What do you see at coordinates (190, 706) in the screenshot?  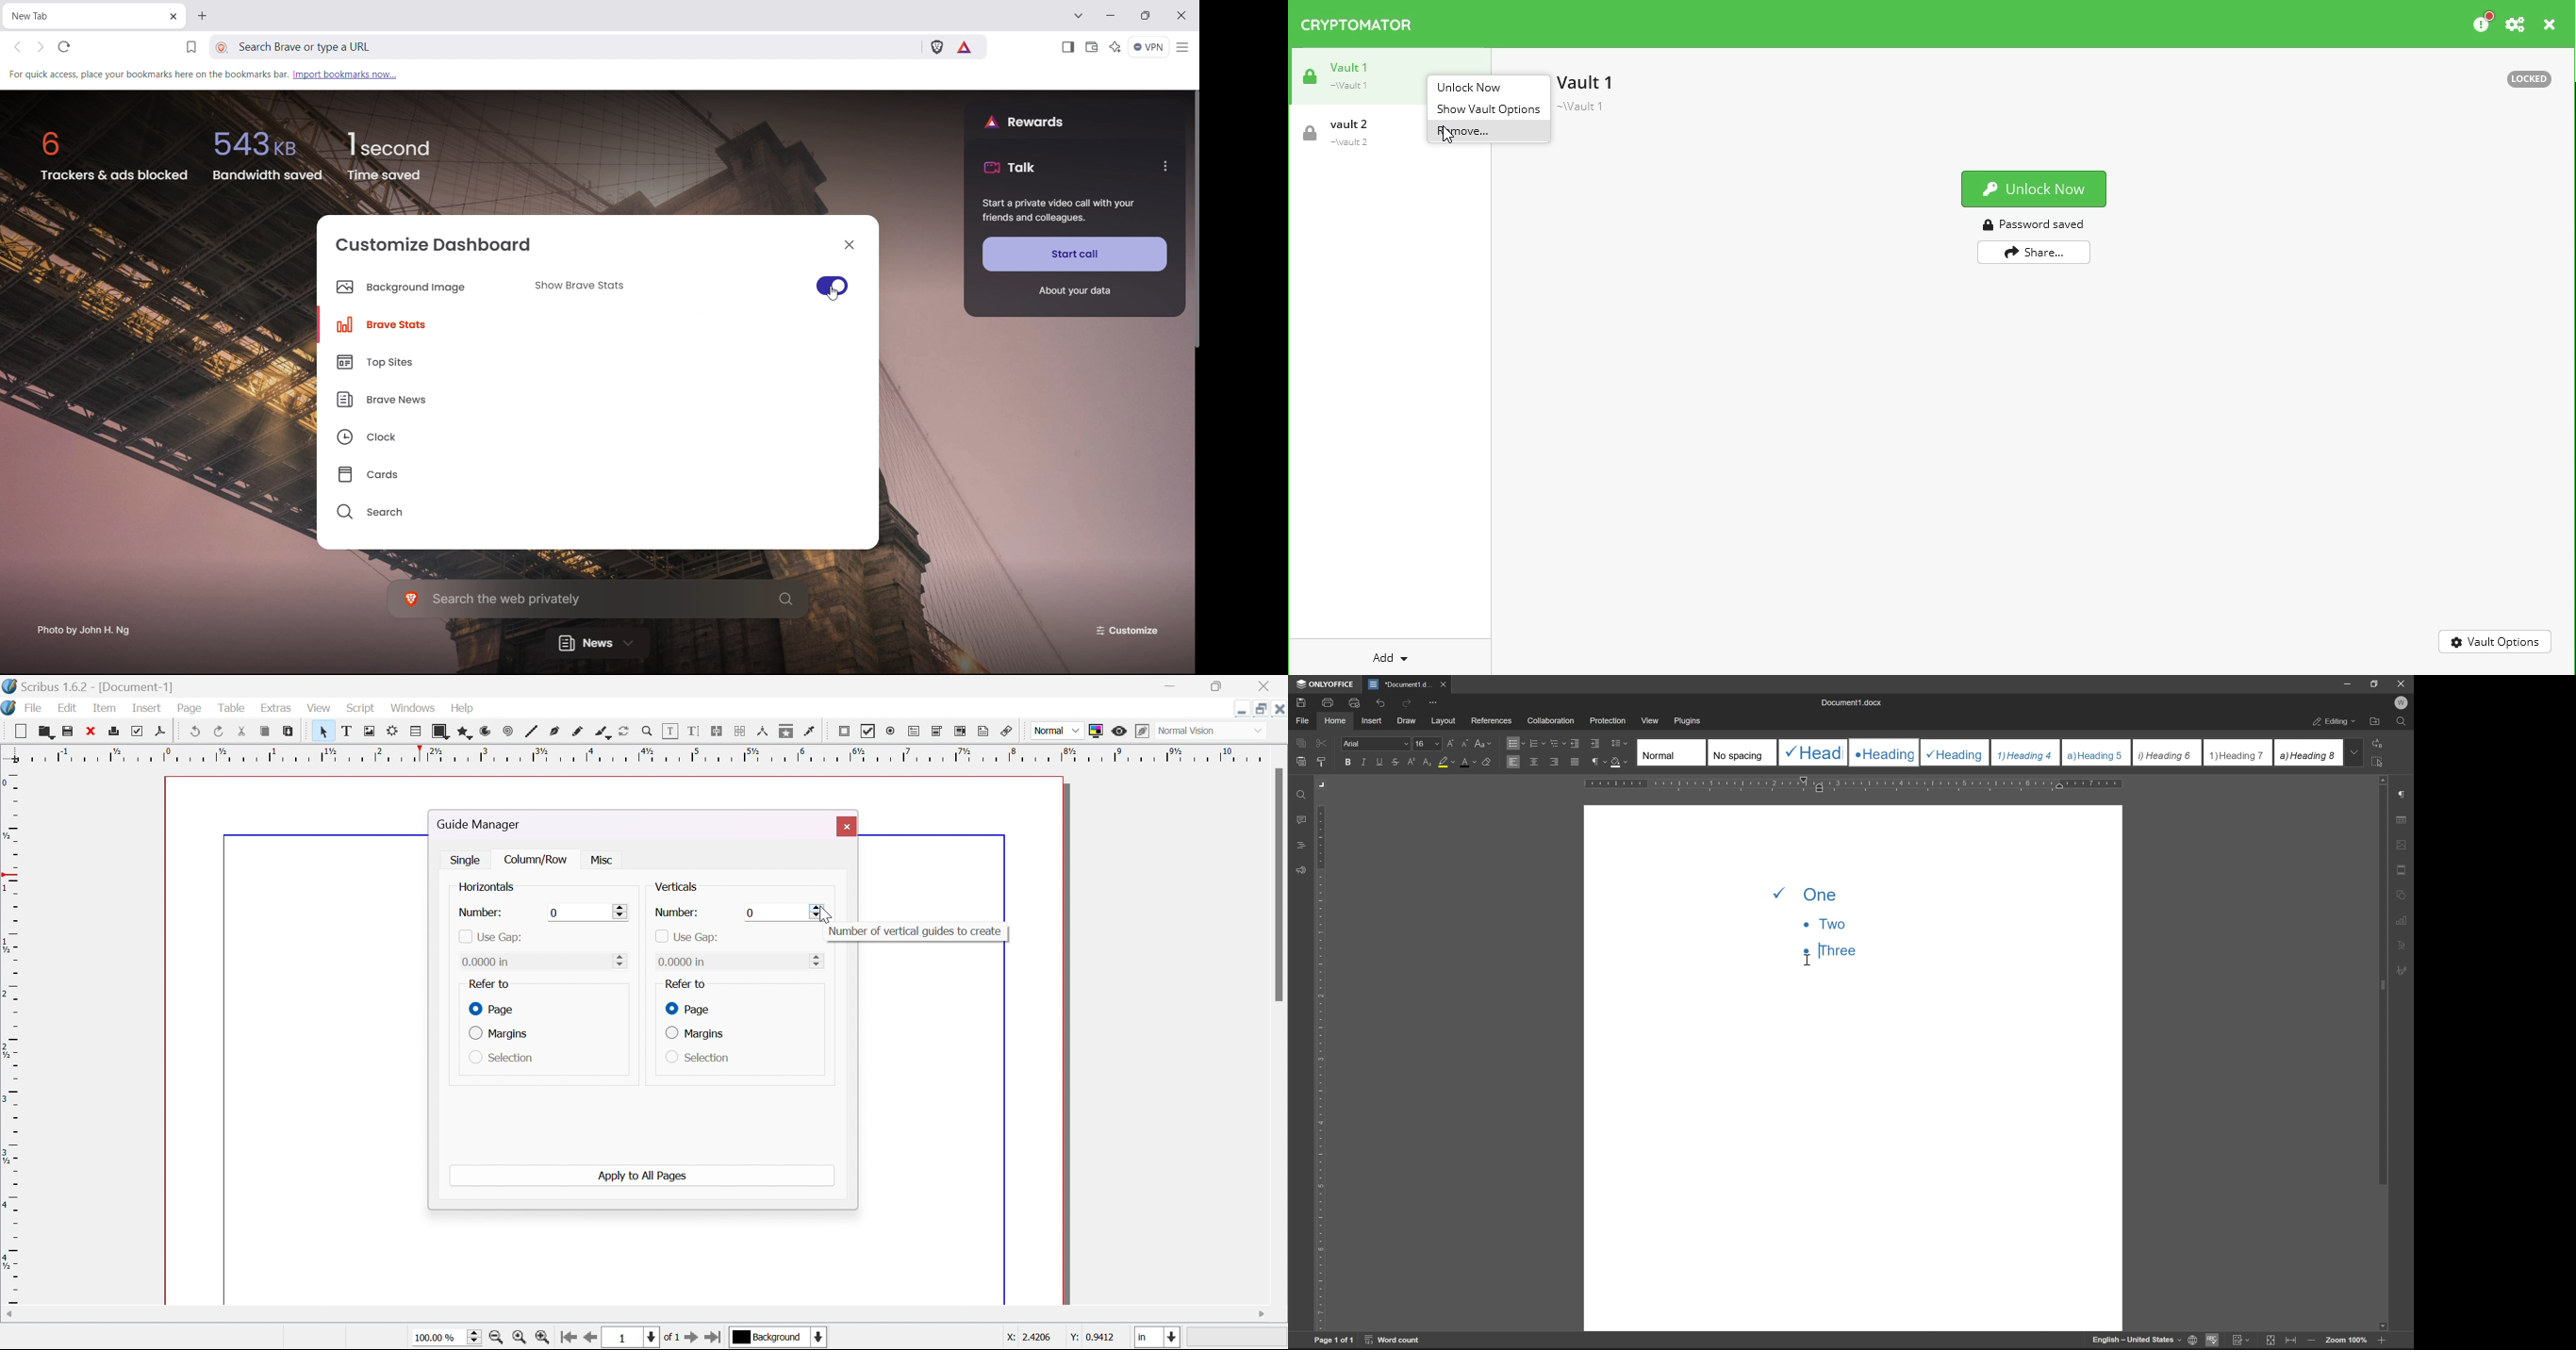 I see `page` at bounding box center [190, 706].